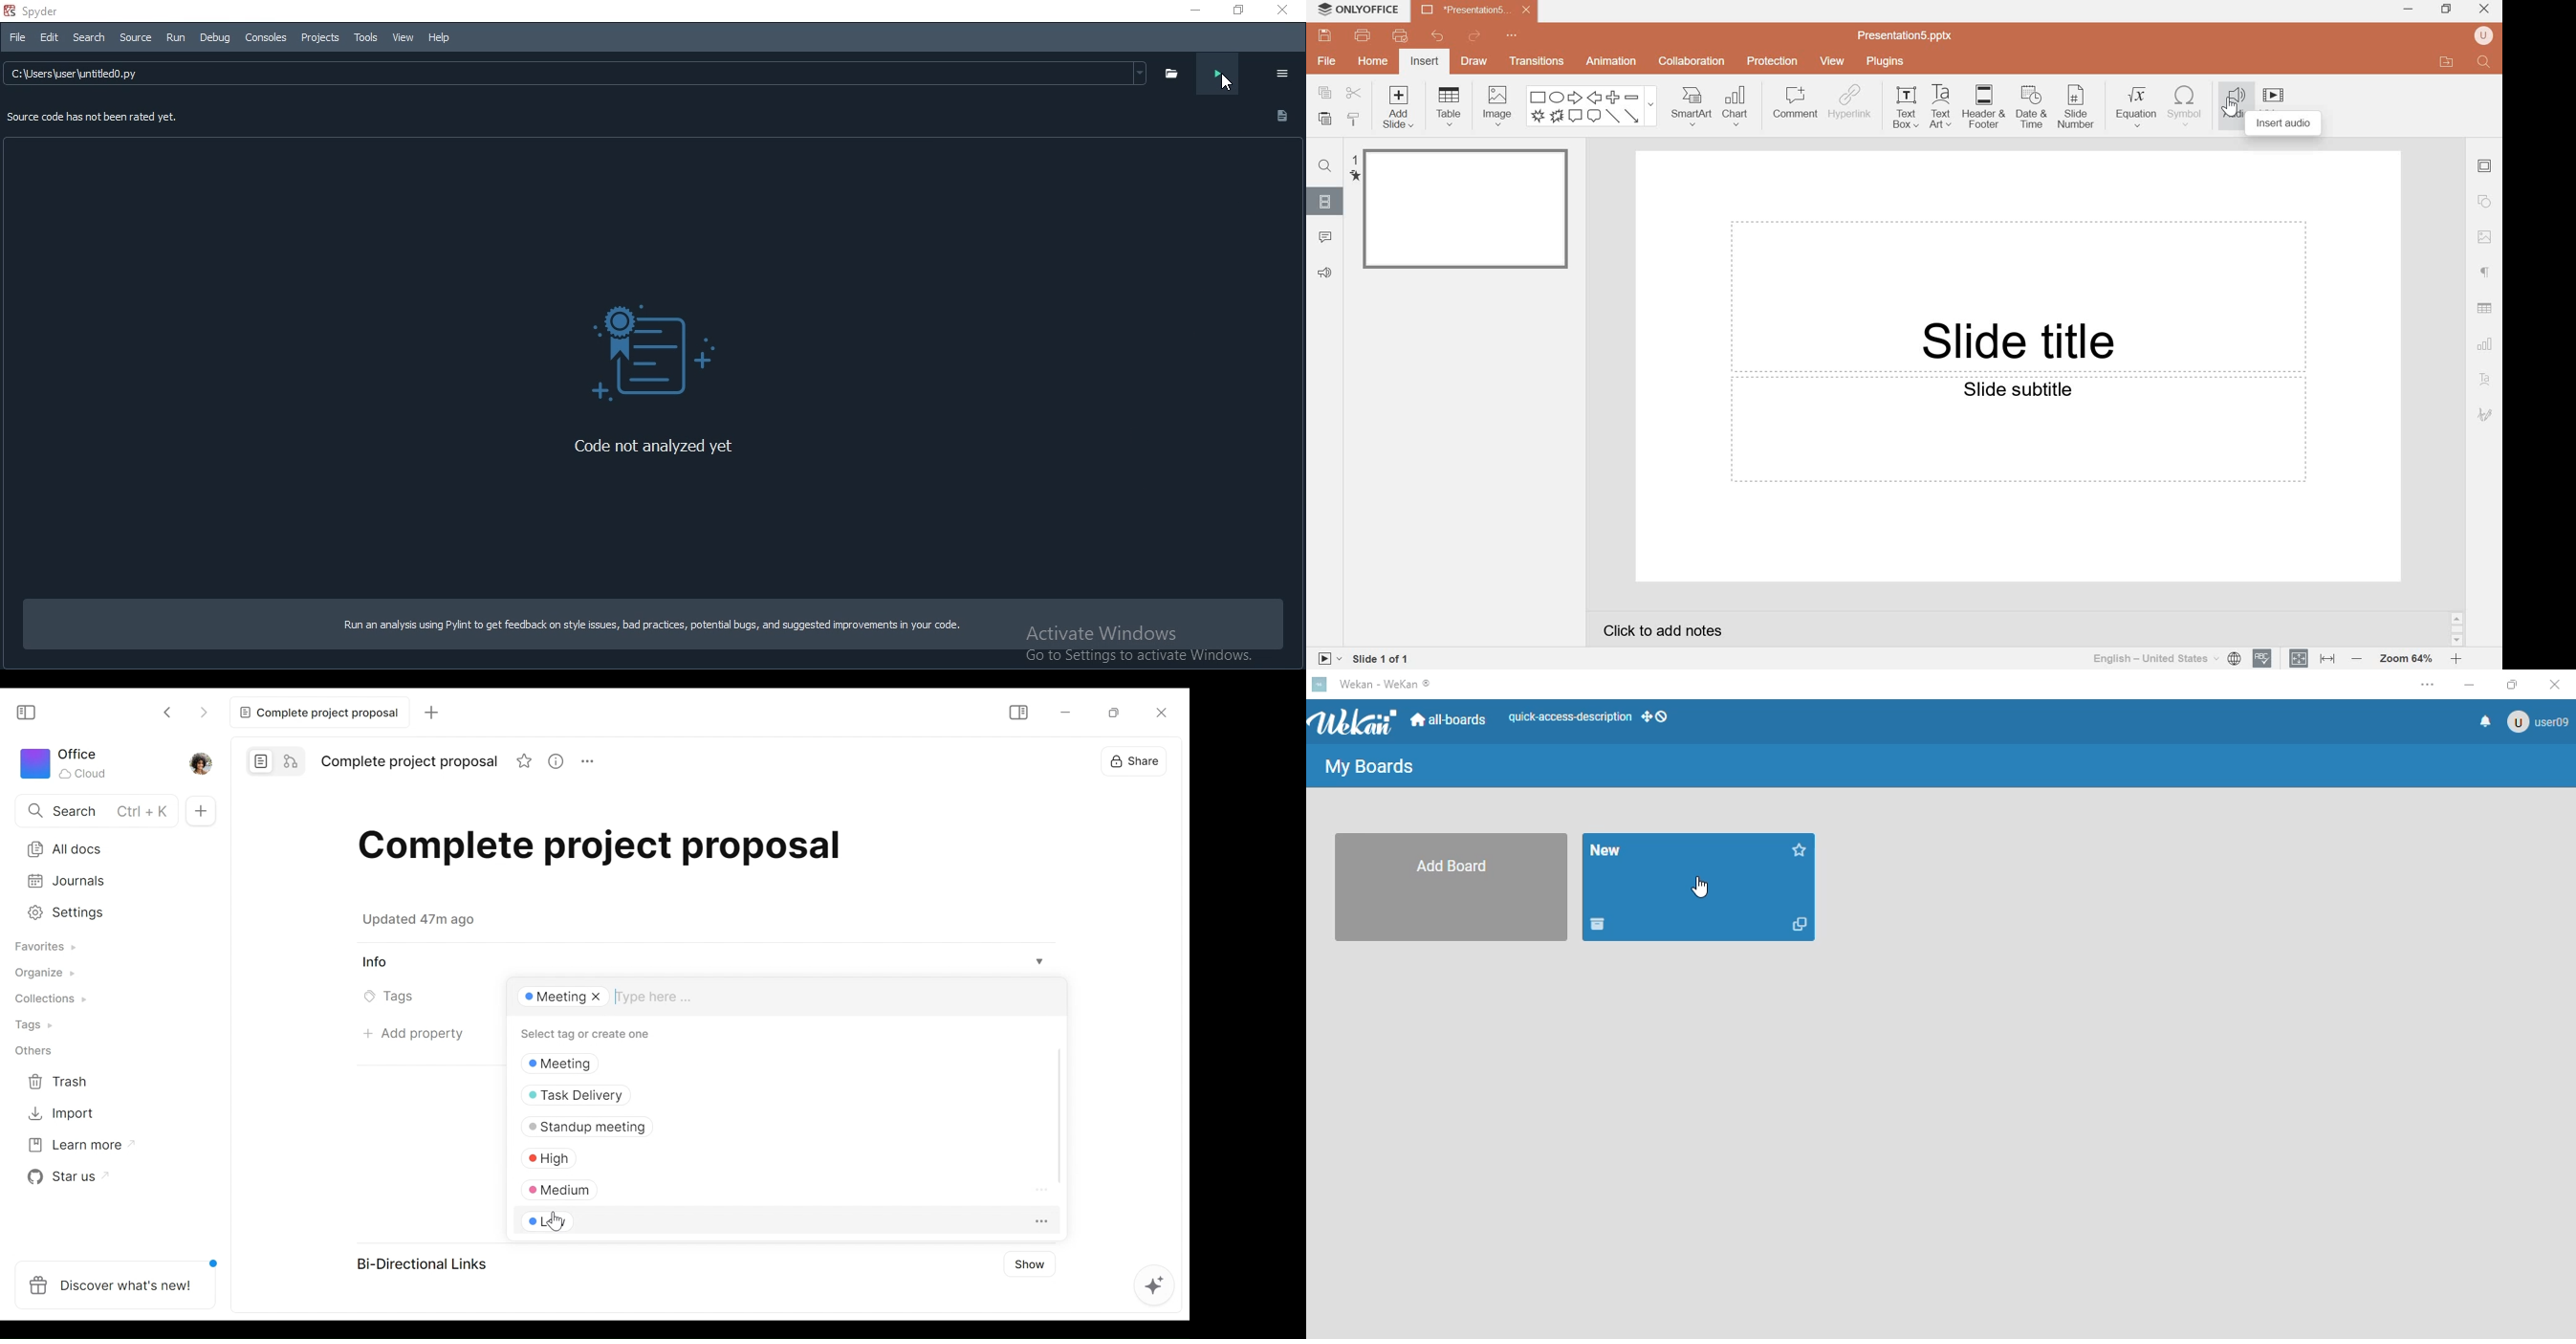 The width and height of the screenshot is (2576, 1344). I want to click on star, so click(1354, 176).